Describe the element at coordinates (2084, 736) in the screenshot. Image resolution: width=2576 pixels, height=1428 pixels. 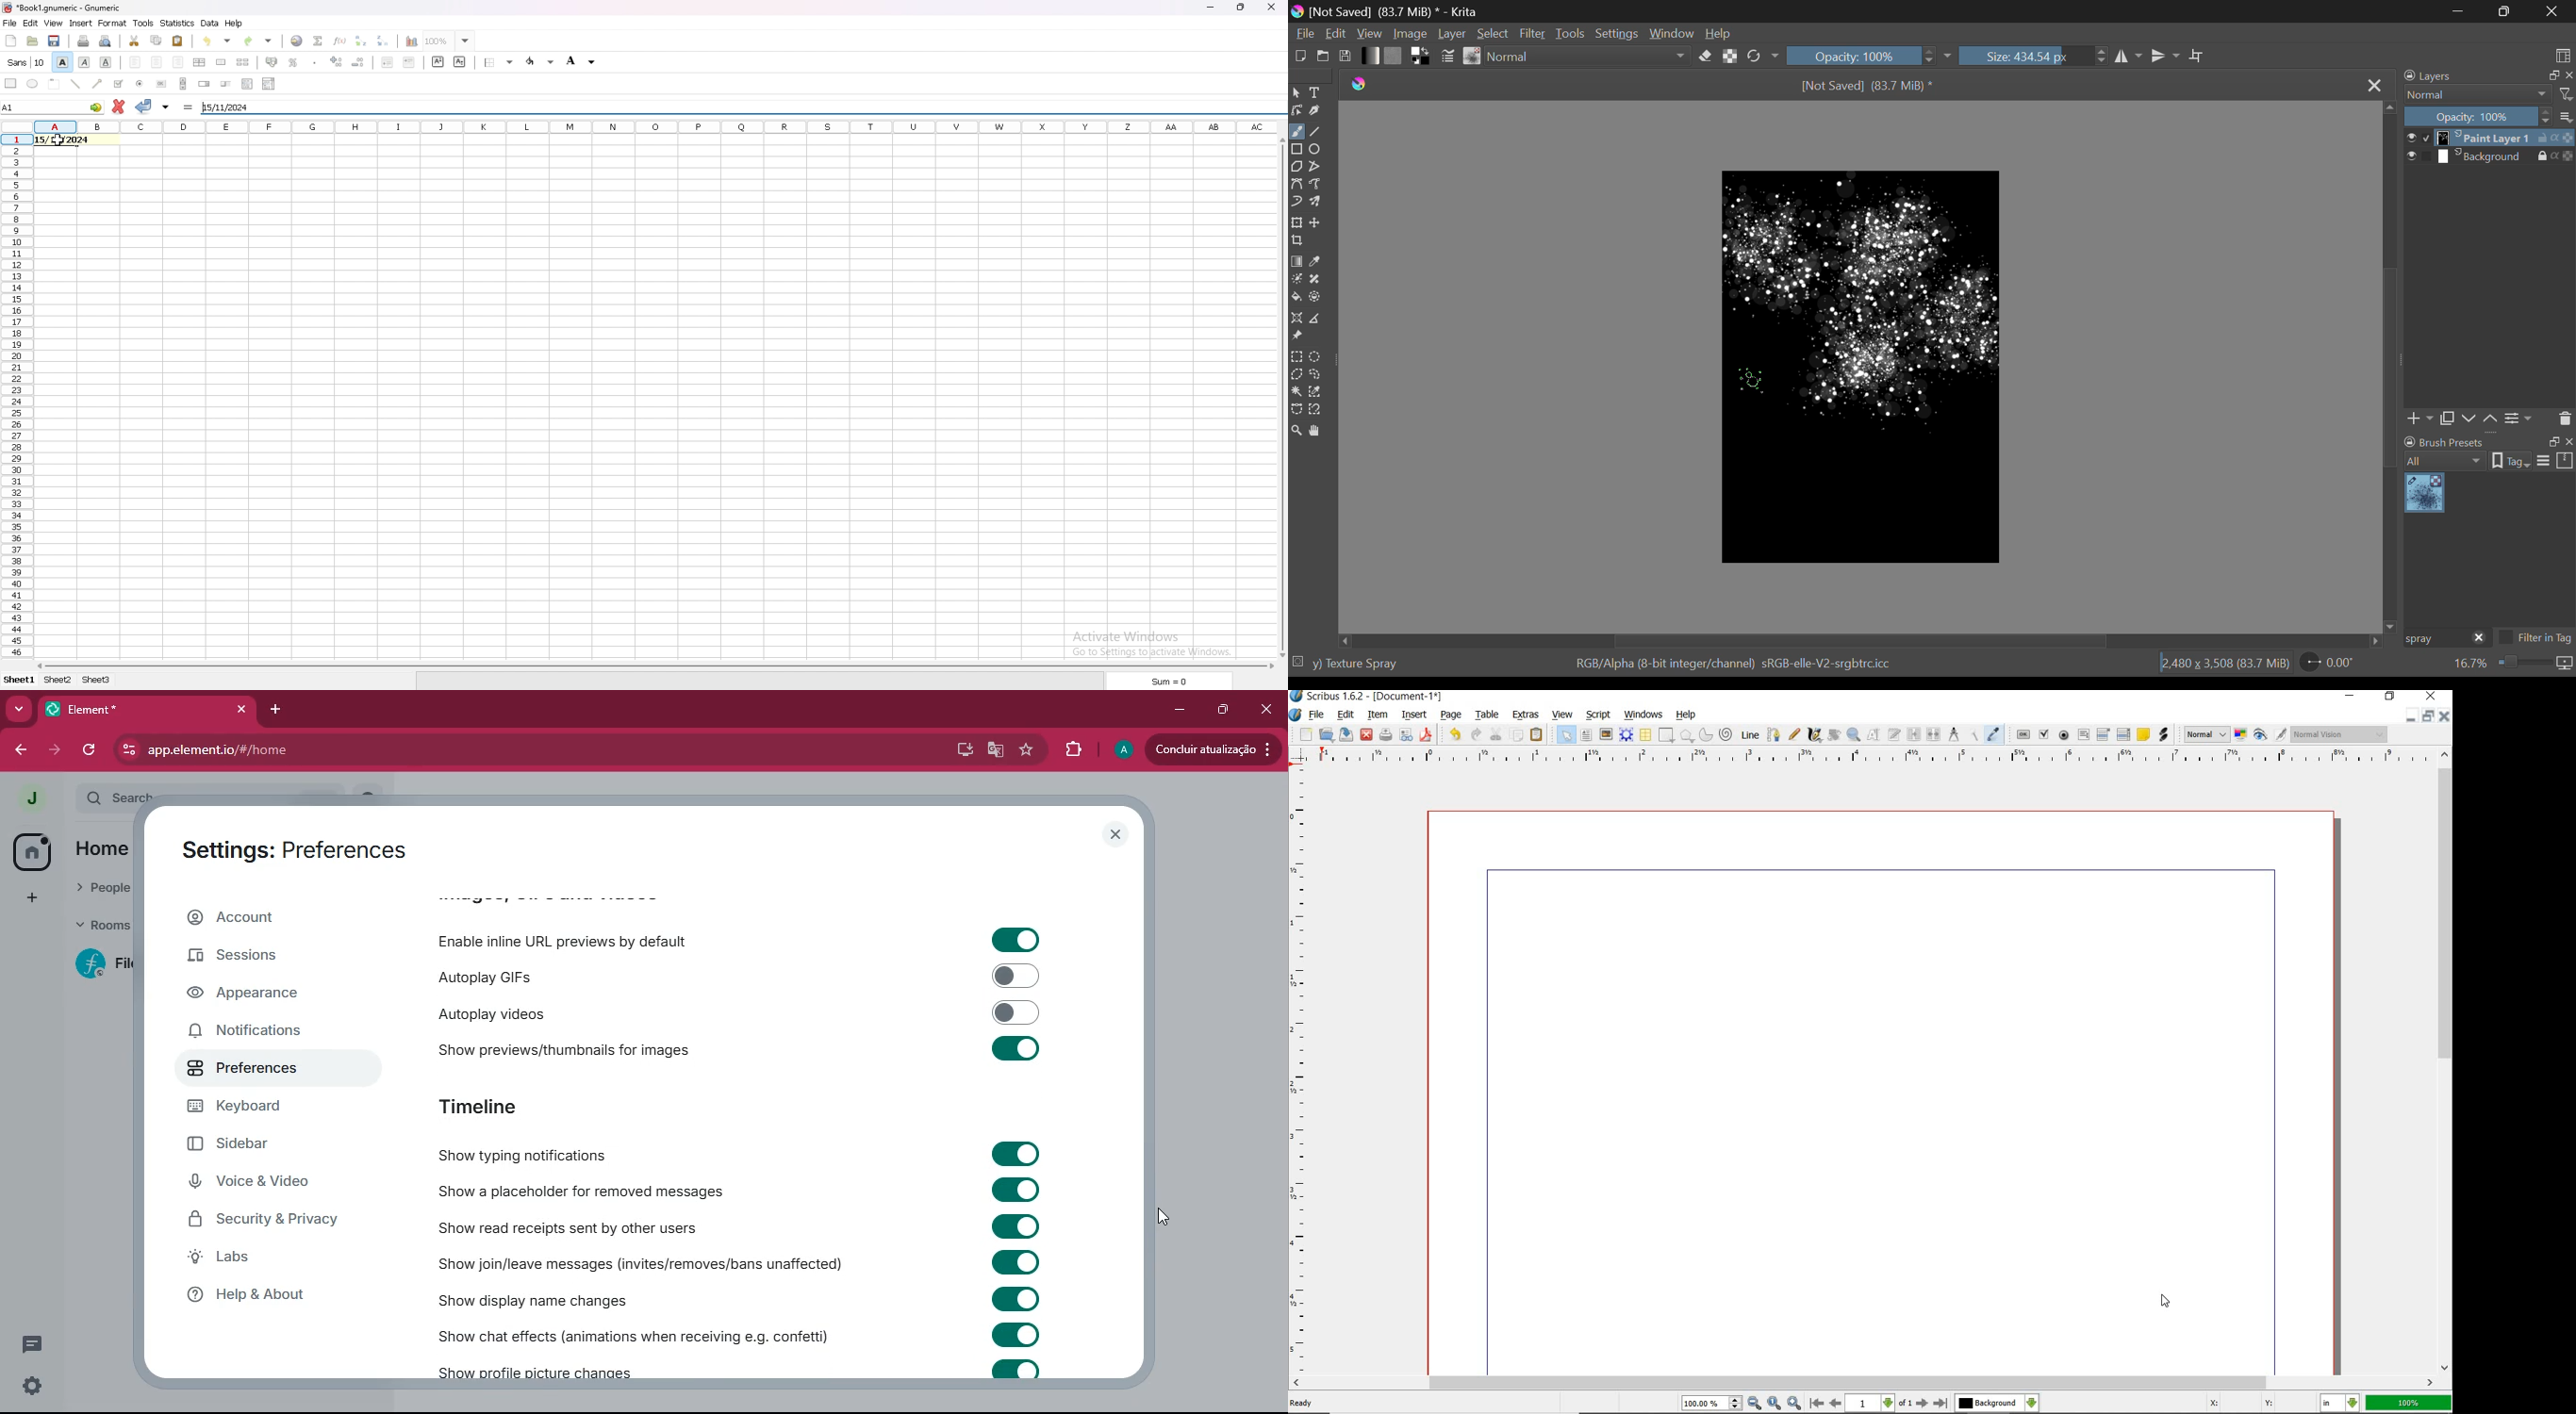
I see `pdf text field` at that location.